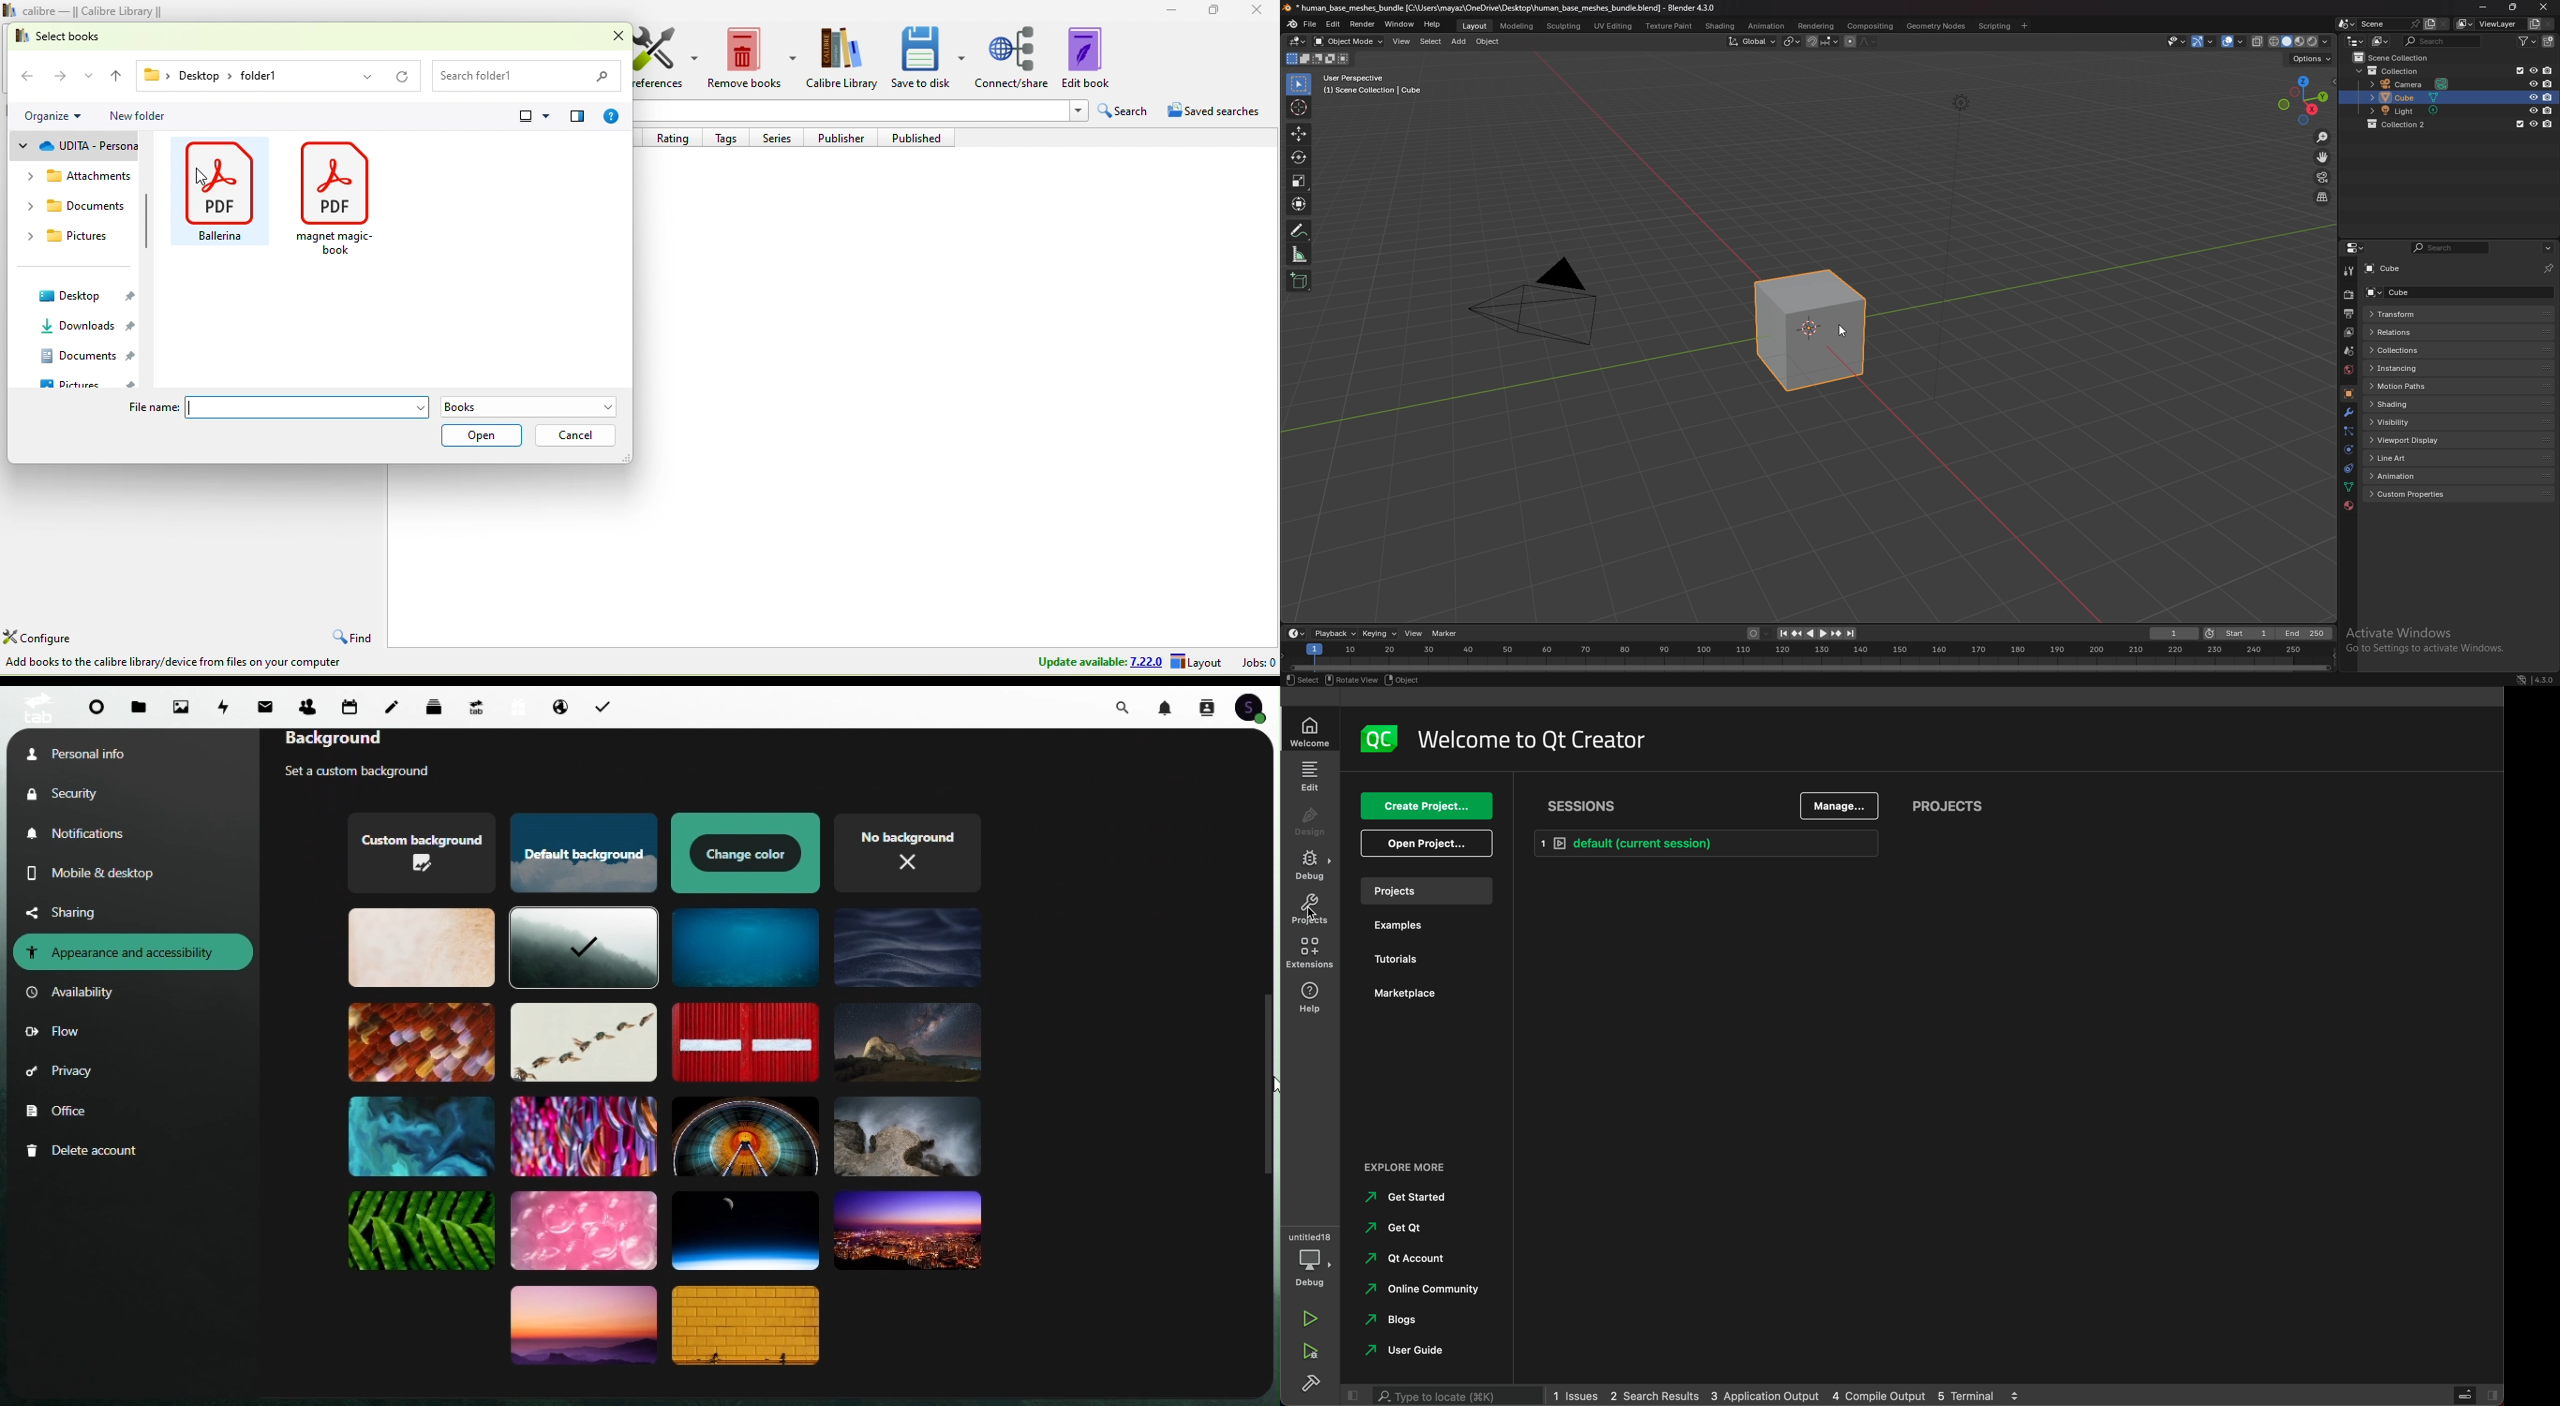  What do you see at coordinates (744, 1042) in the screenshot?
I see `Themes` at bounding box center [744, 1042].